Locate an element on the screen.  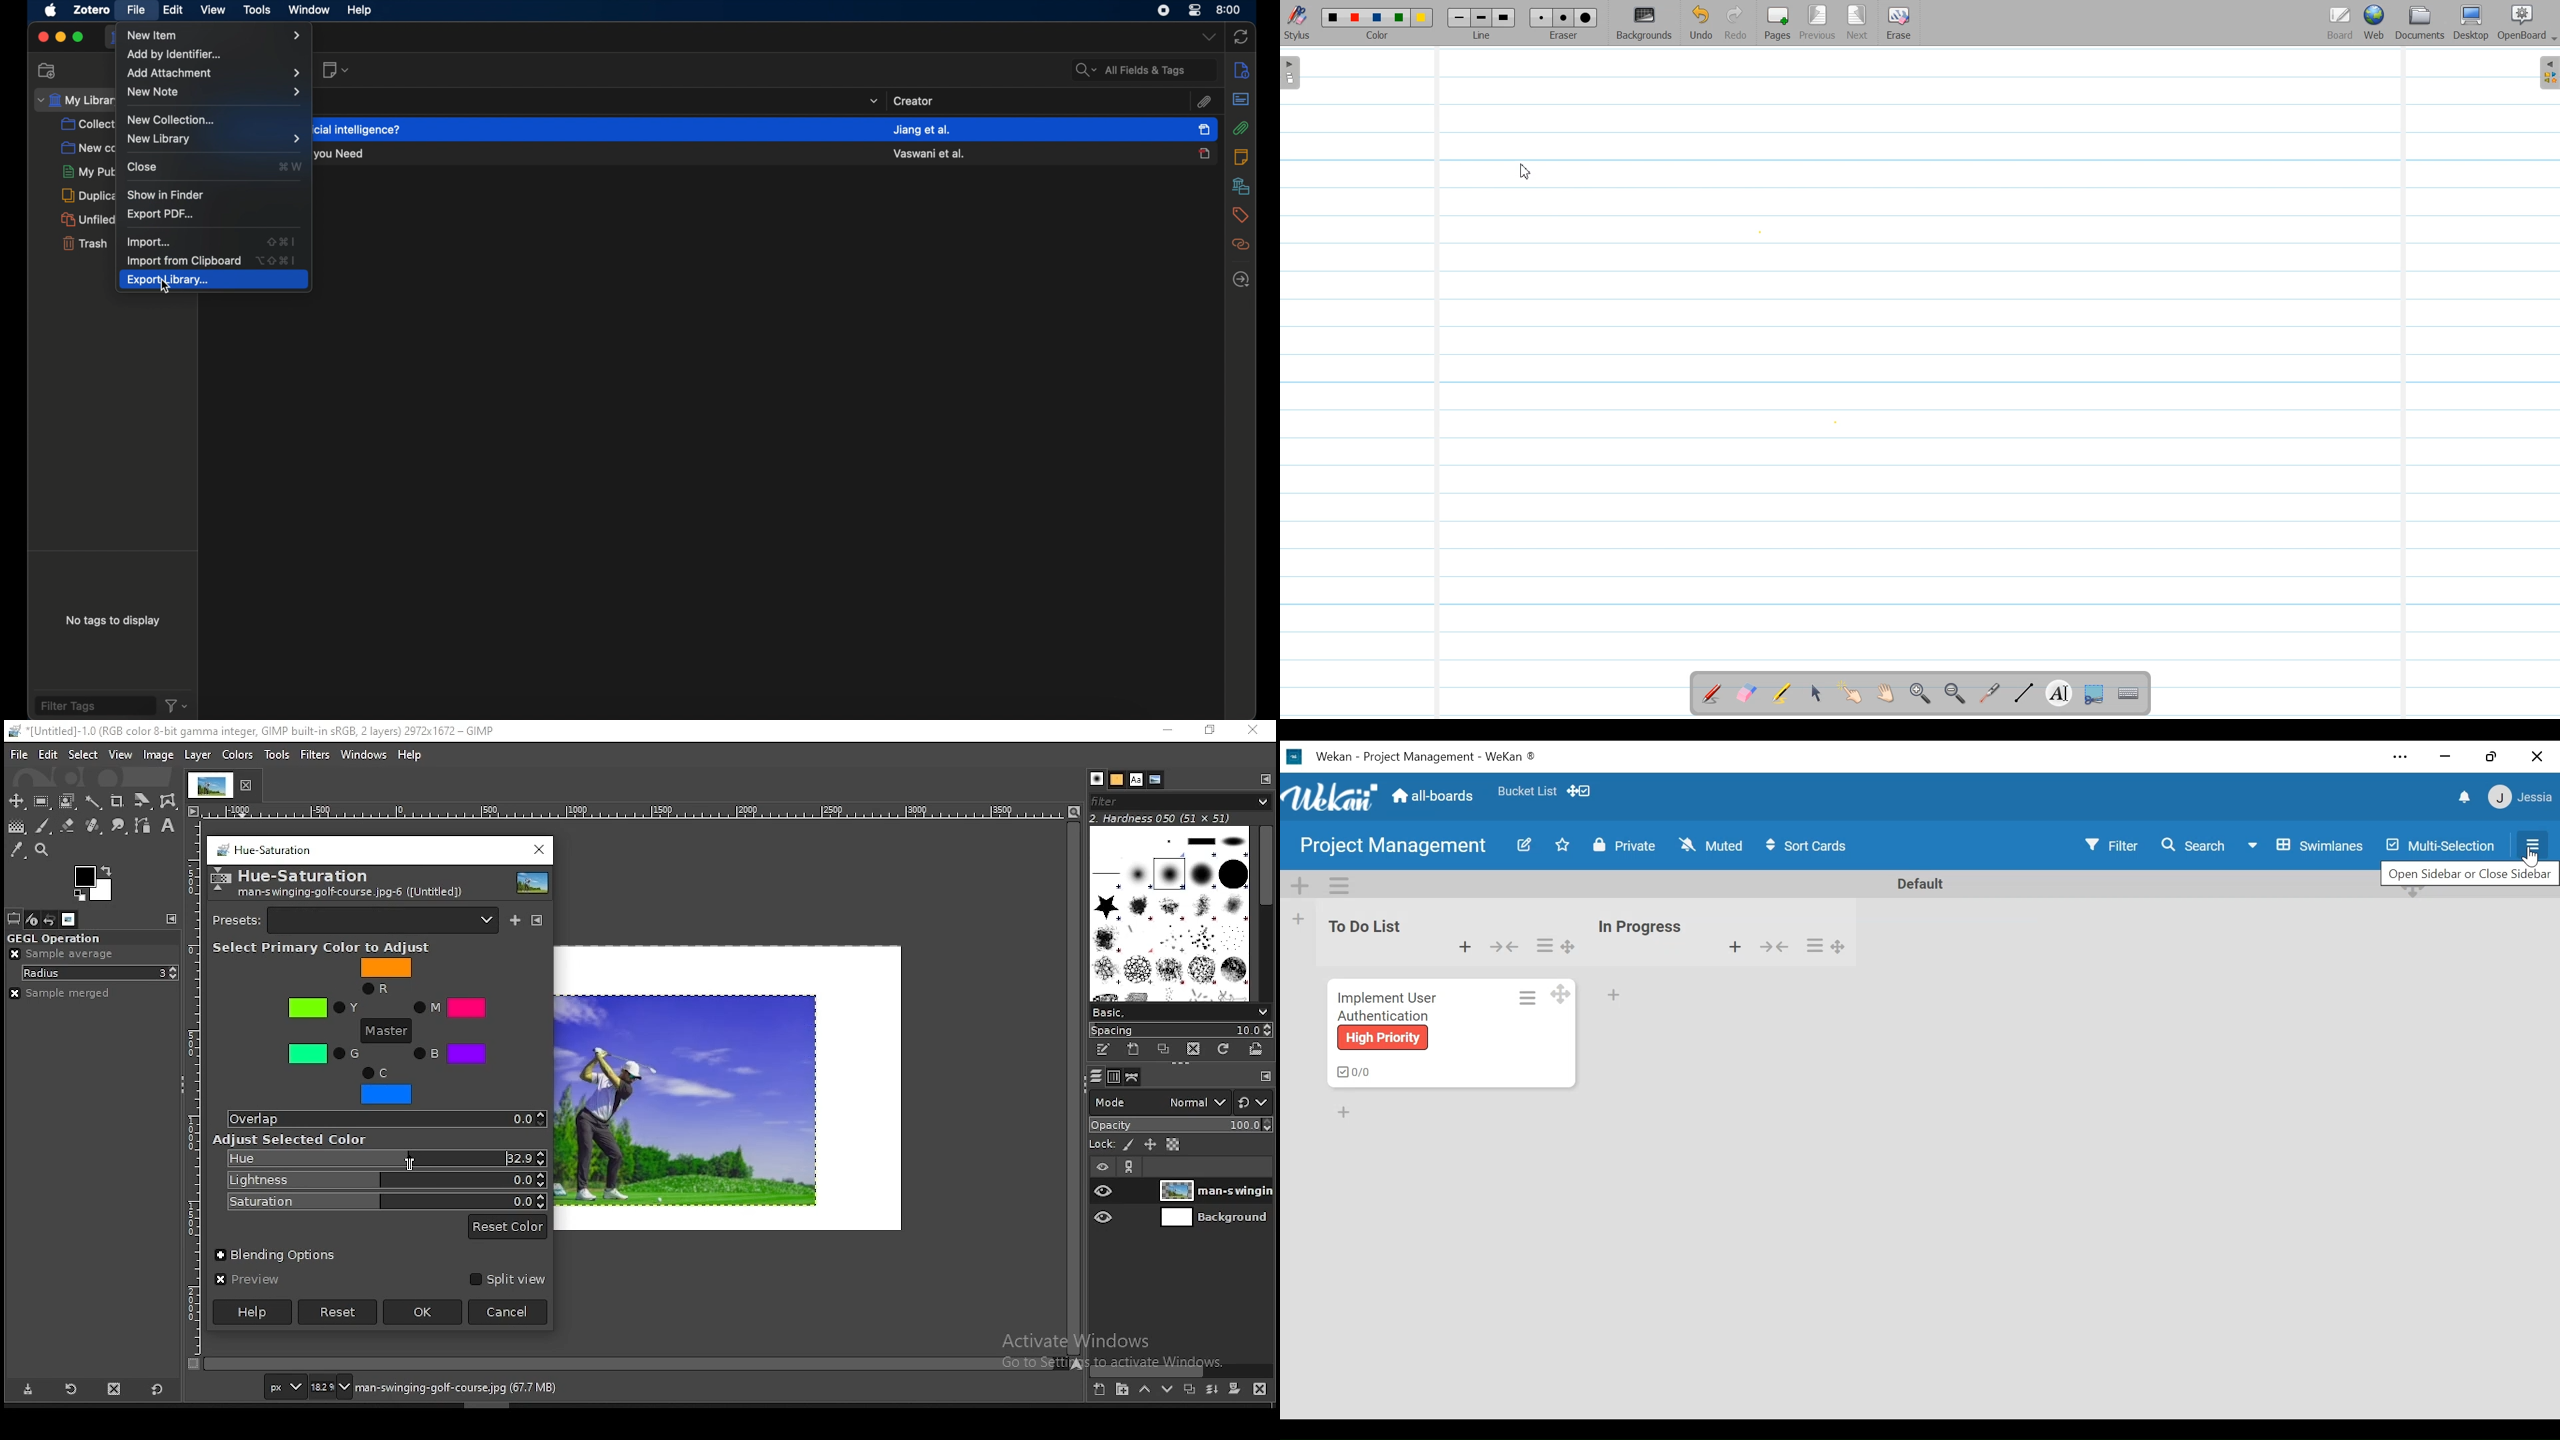
close is located at coordinates (2537, 757).